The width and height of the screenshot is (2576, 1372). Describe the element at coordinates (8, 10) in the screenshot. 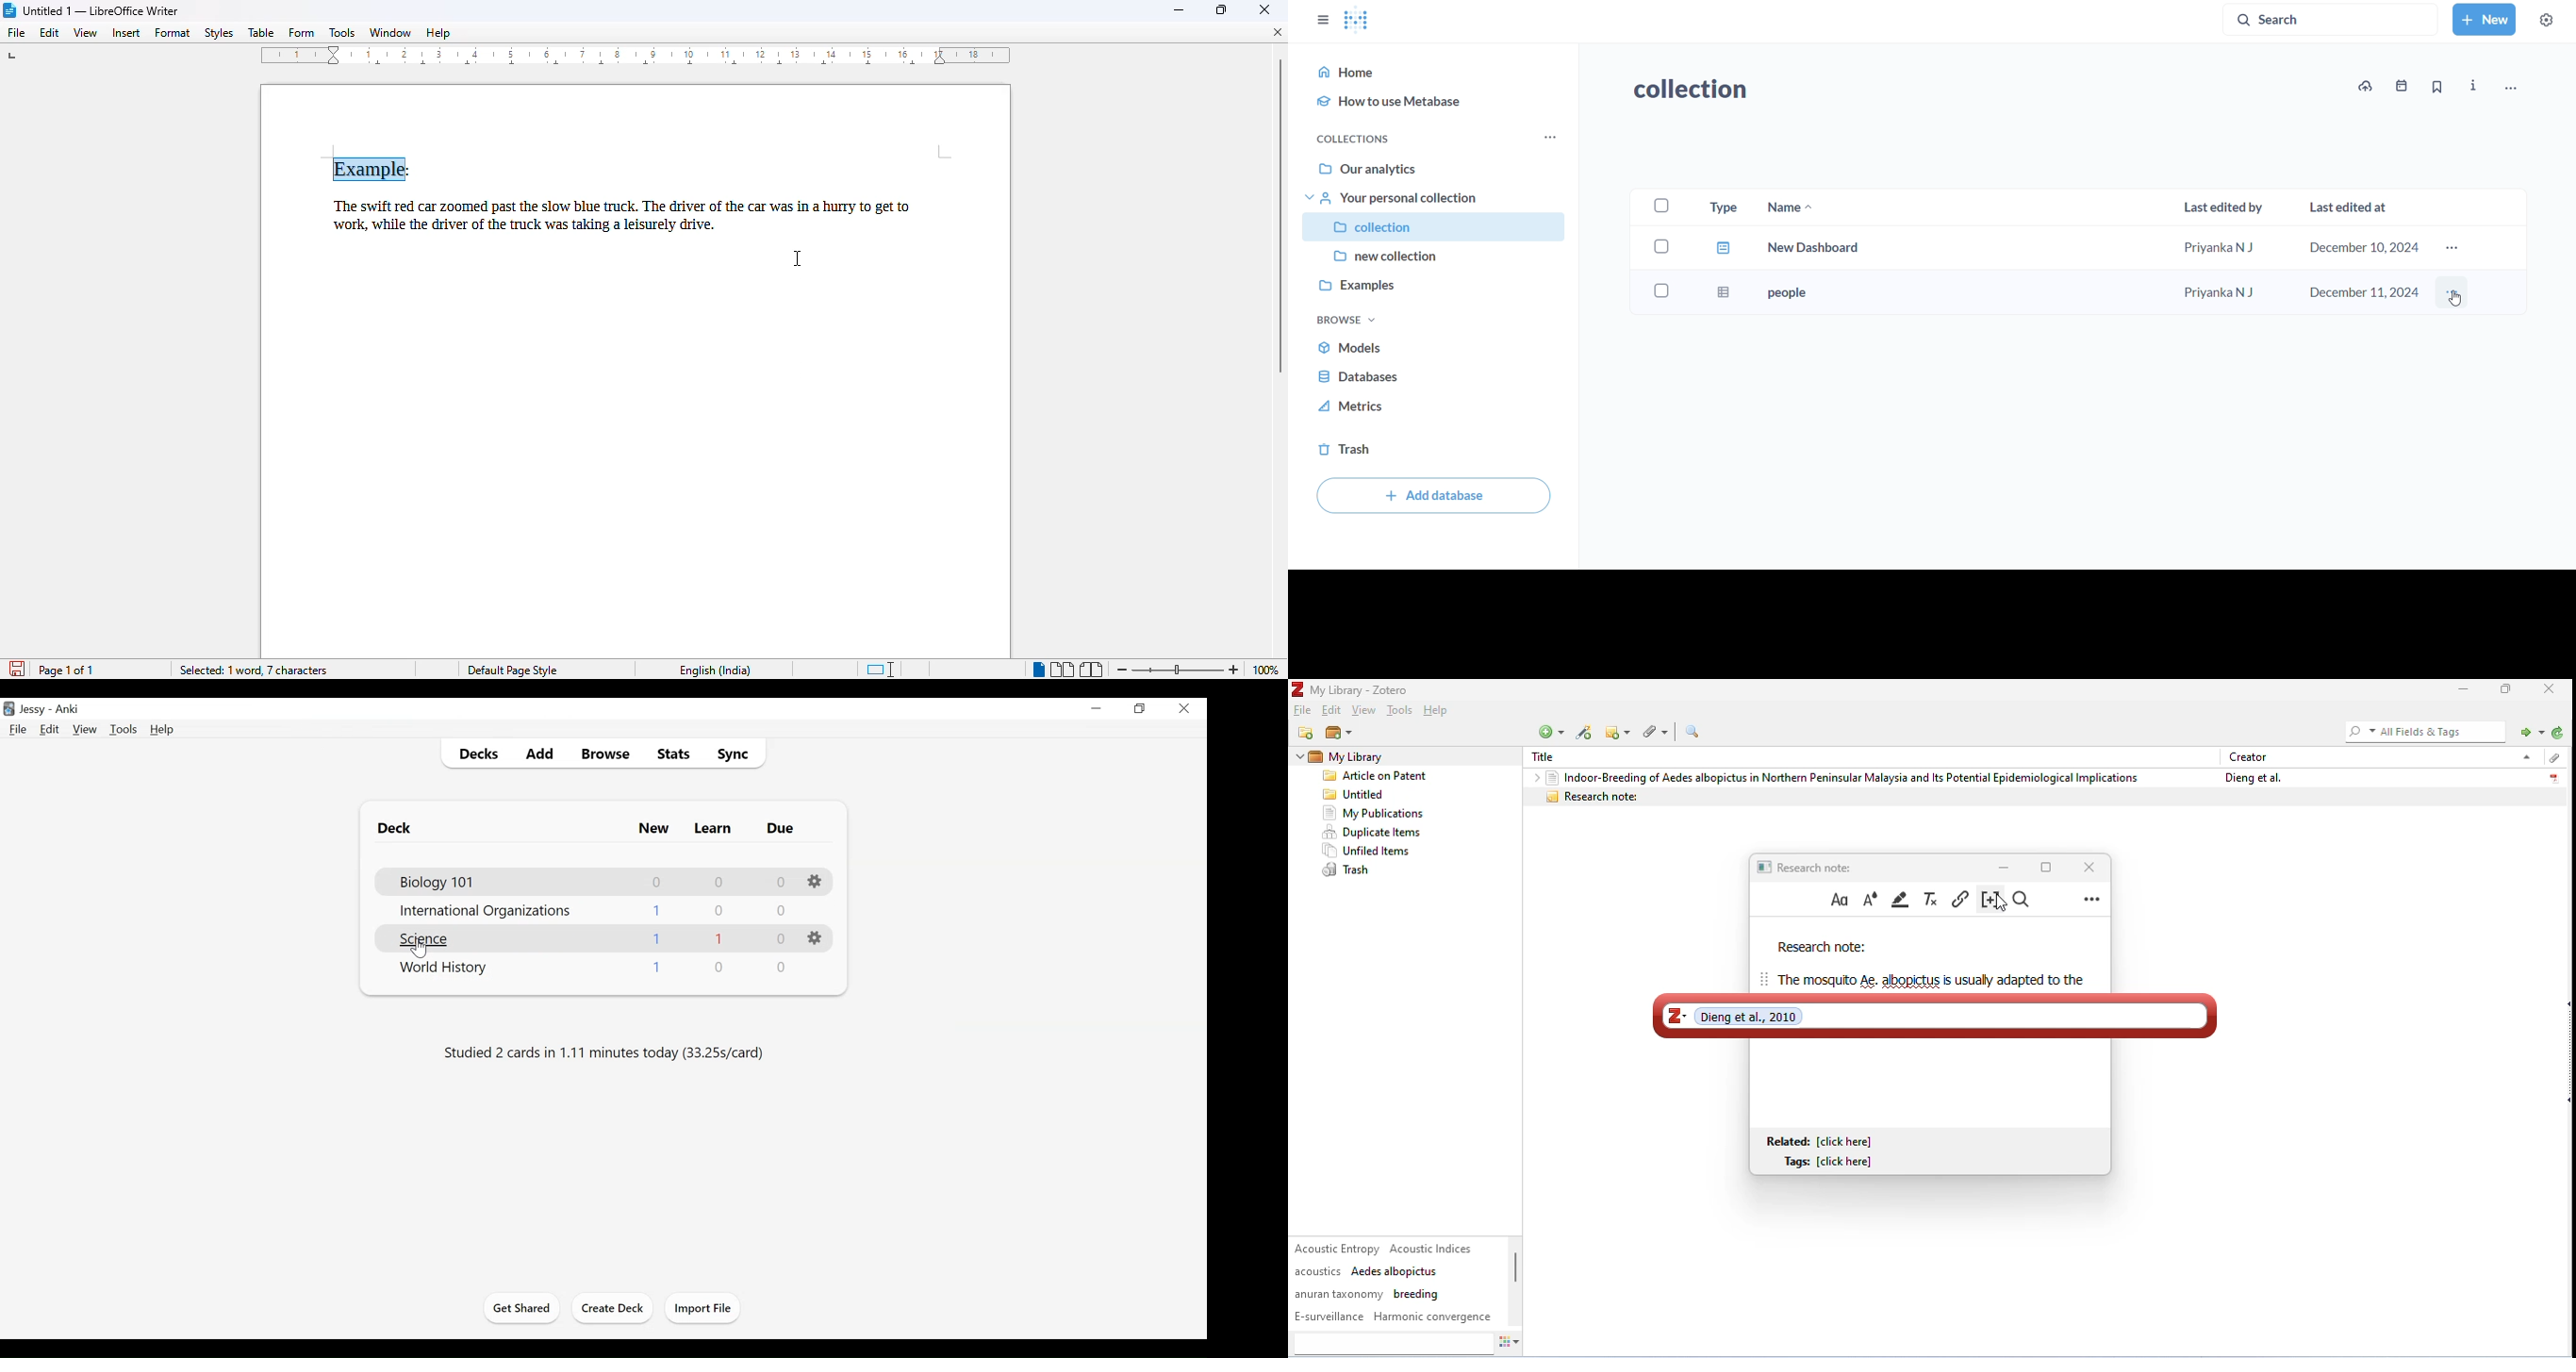

I see `LibreOffice logo` at that location.